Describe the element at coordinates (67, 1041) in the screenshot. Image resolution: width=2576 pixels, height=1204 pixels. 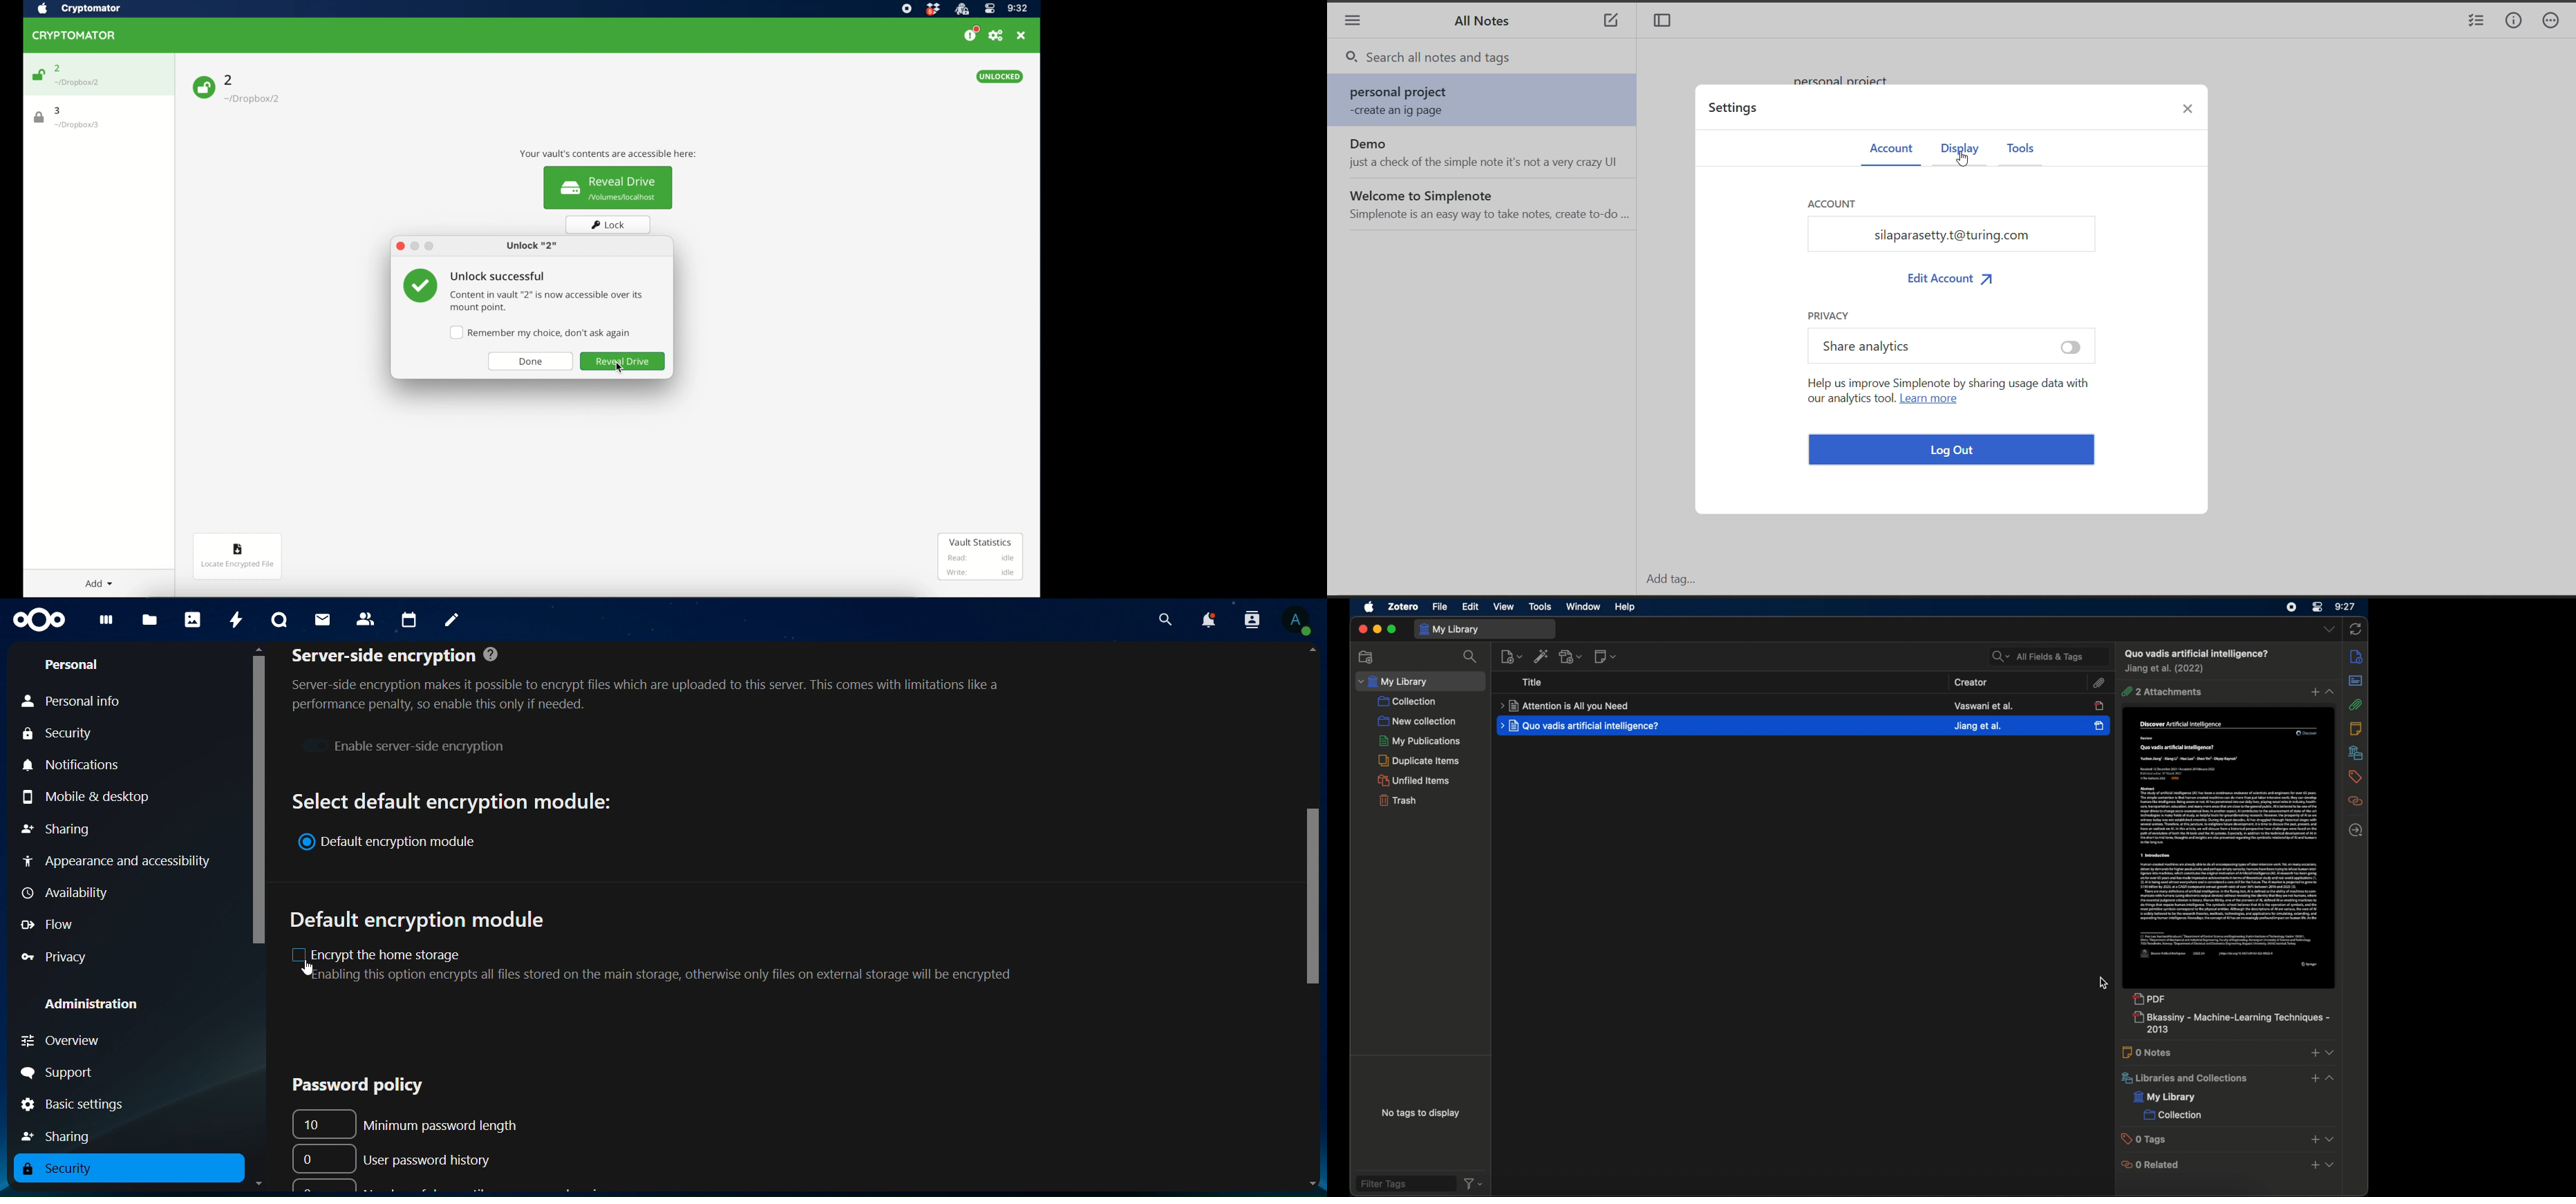
I see `verview` at that location.